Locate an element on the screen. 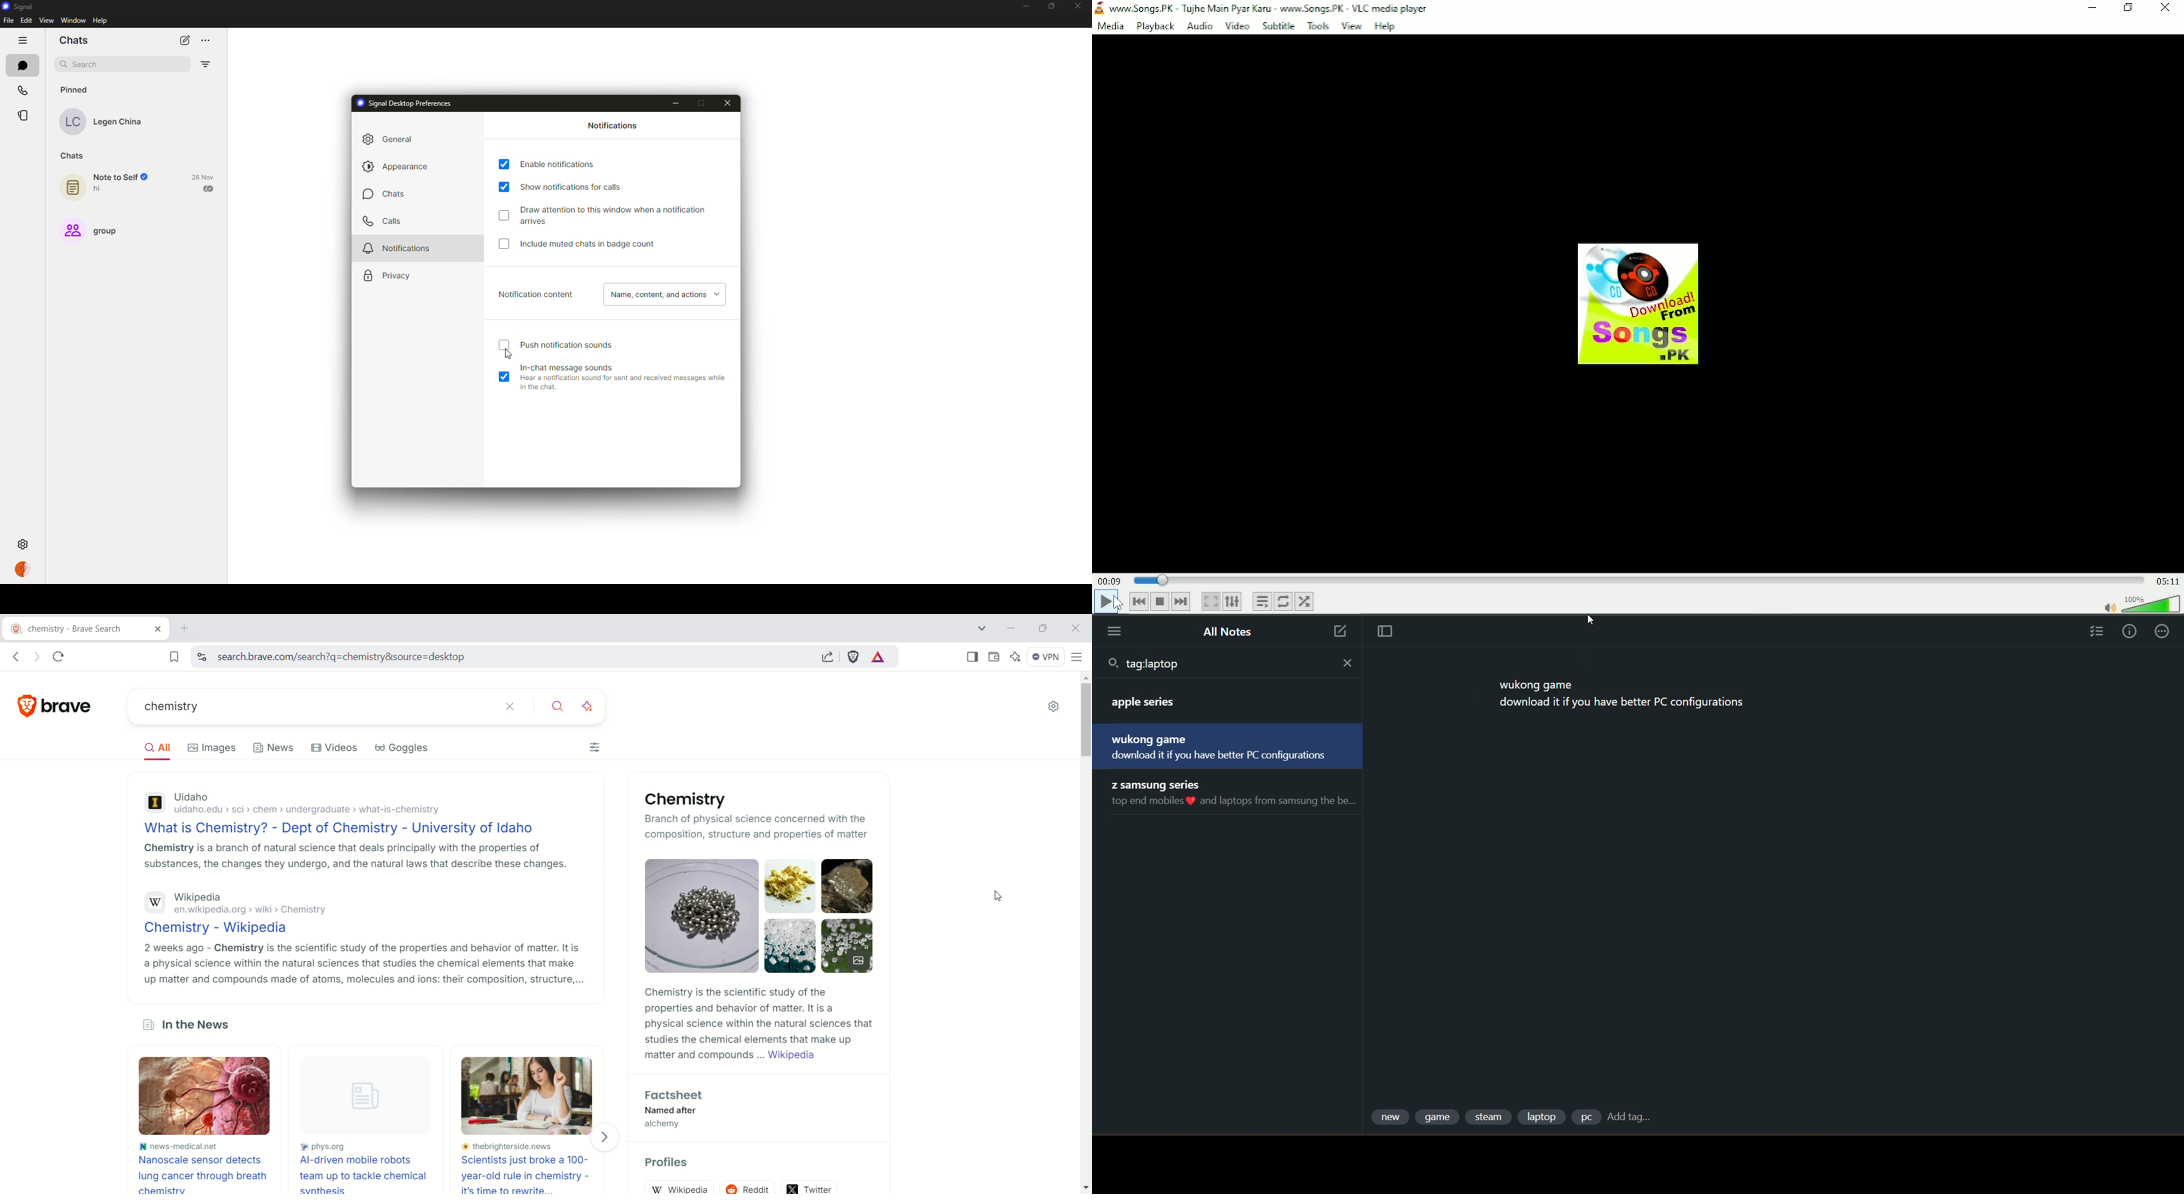  enabled is located at coordinates (502, 163).